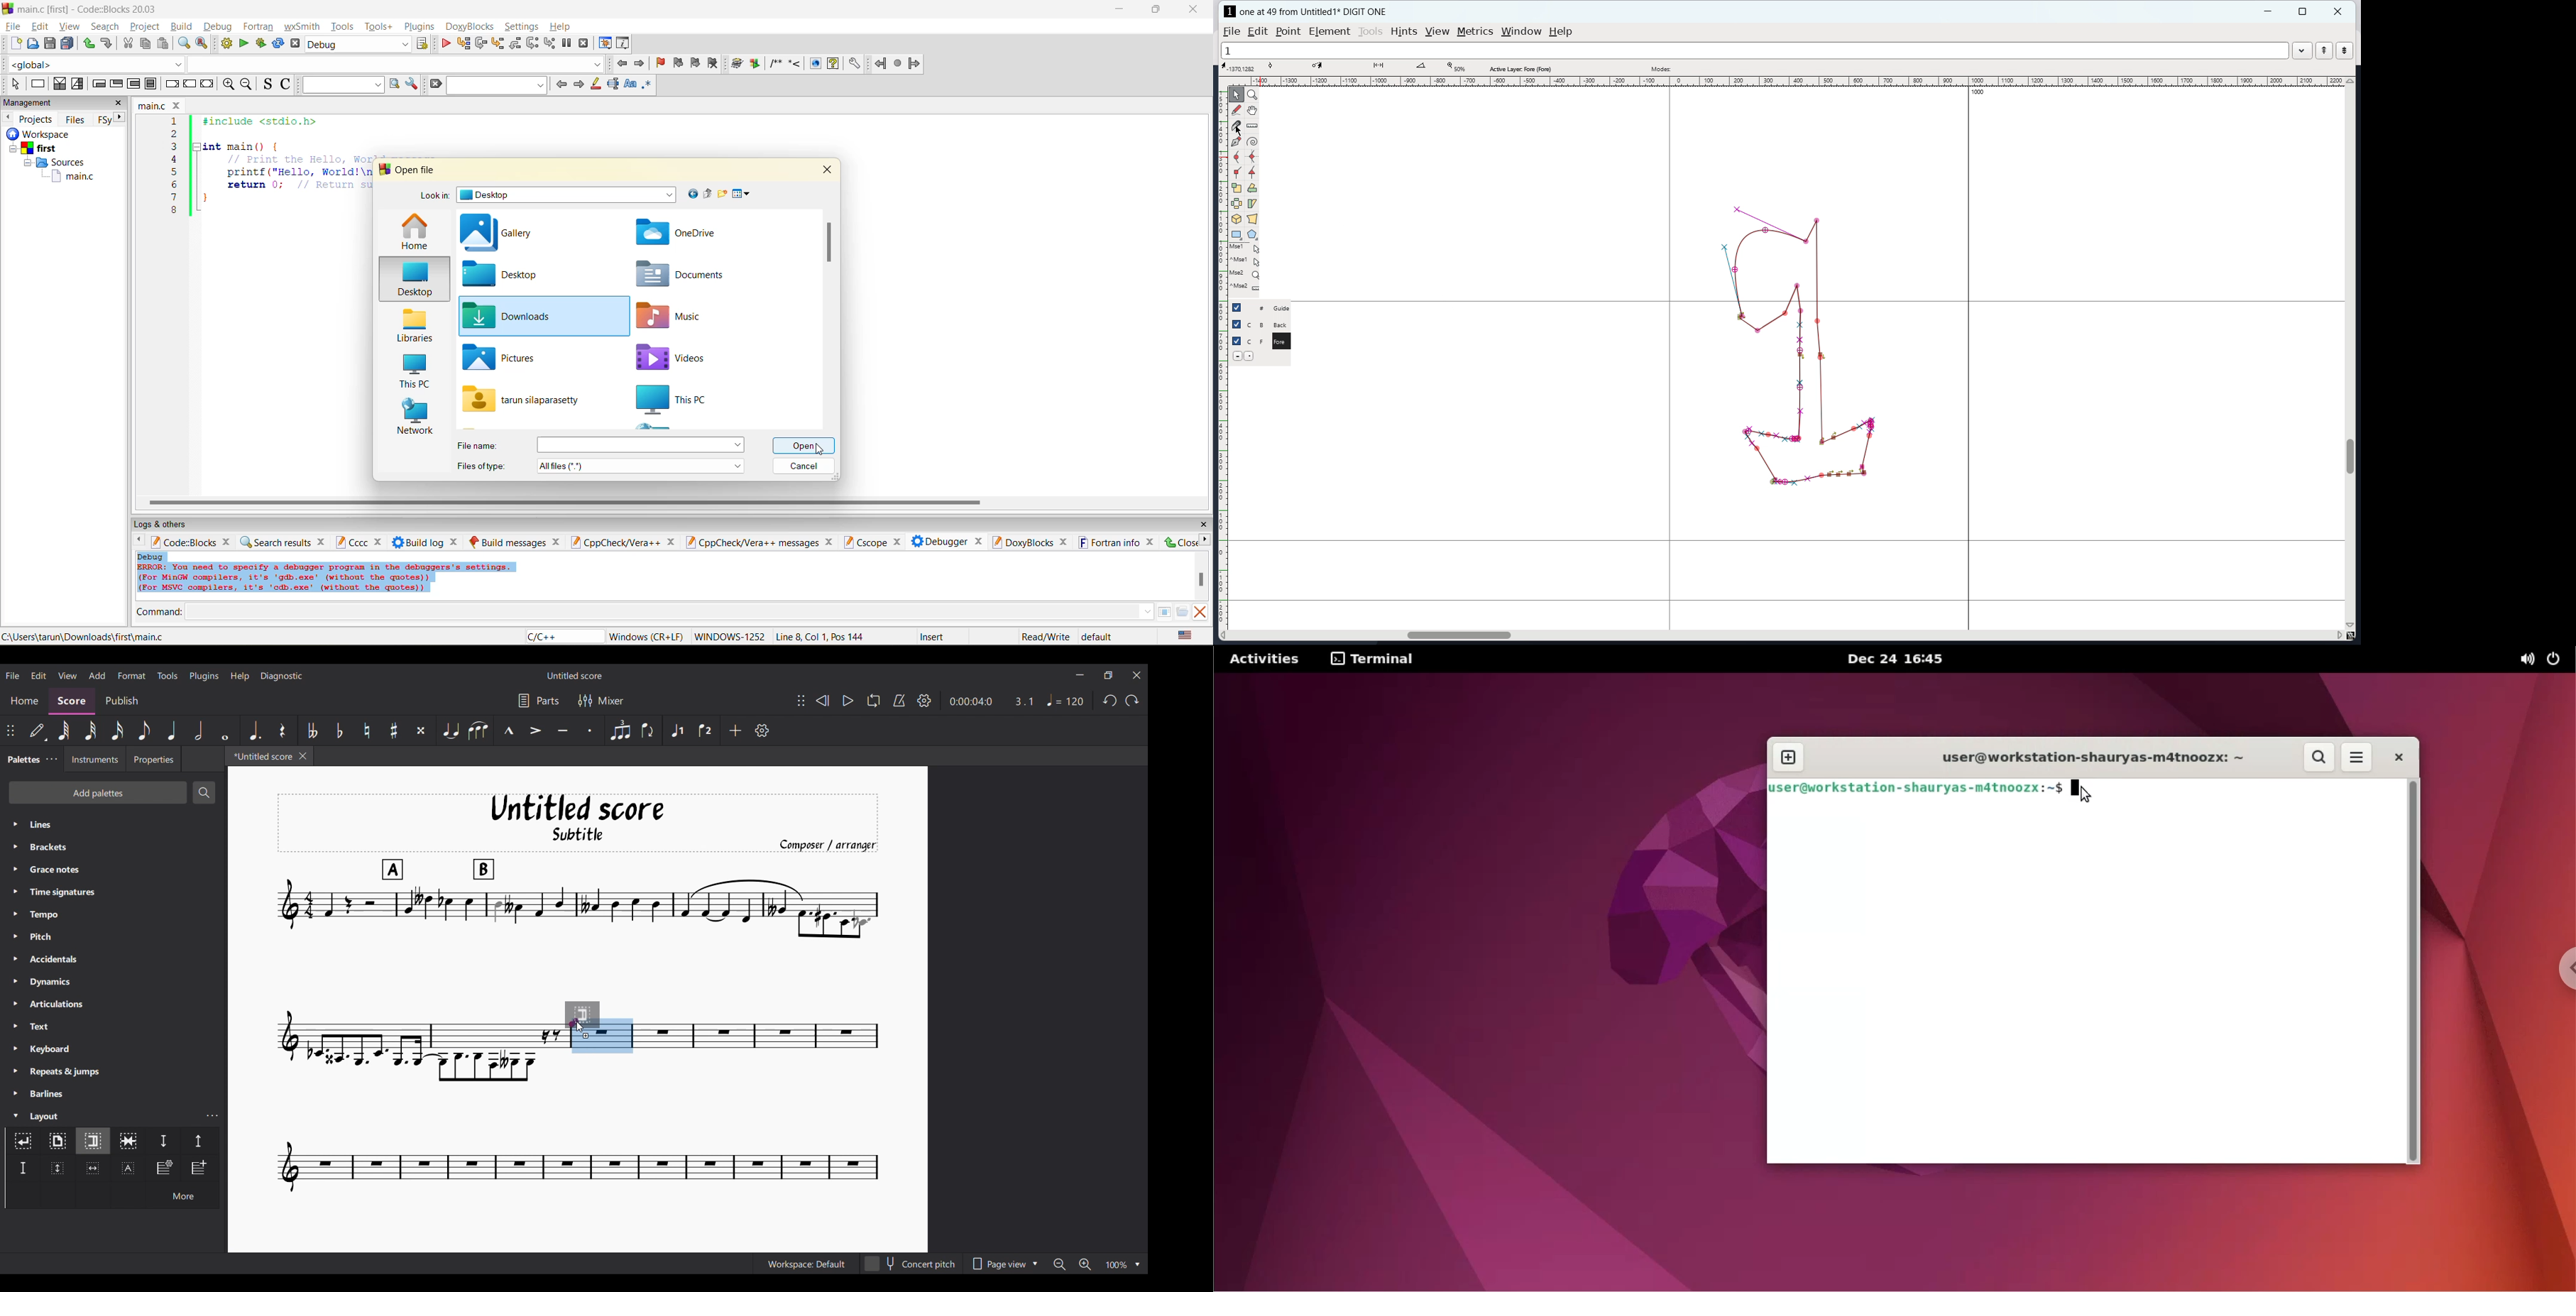  Describe the element at coordinates (564, 503) in the screenshot. I see `horizontal scroll bar` at that location.